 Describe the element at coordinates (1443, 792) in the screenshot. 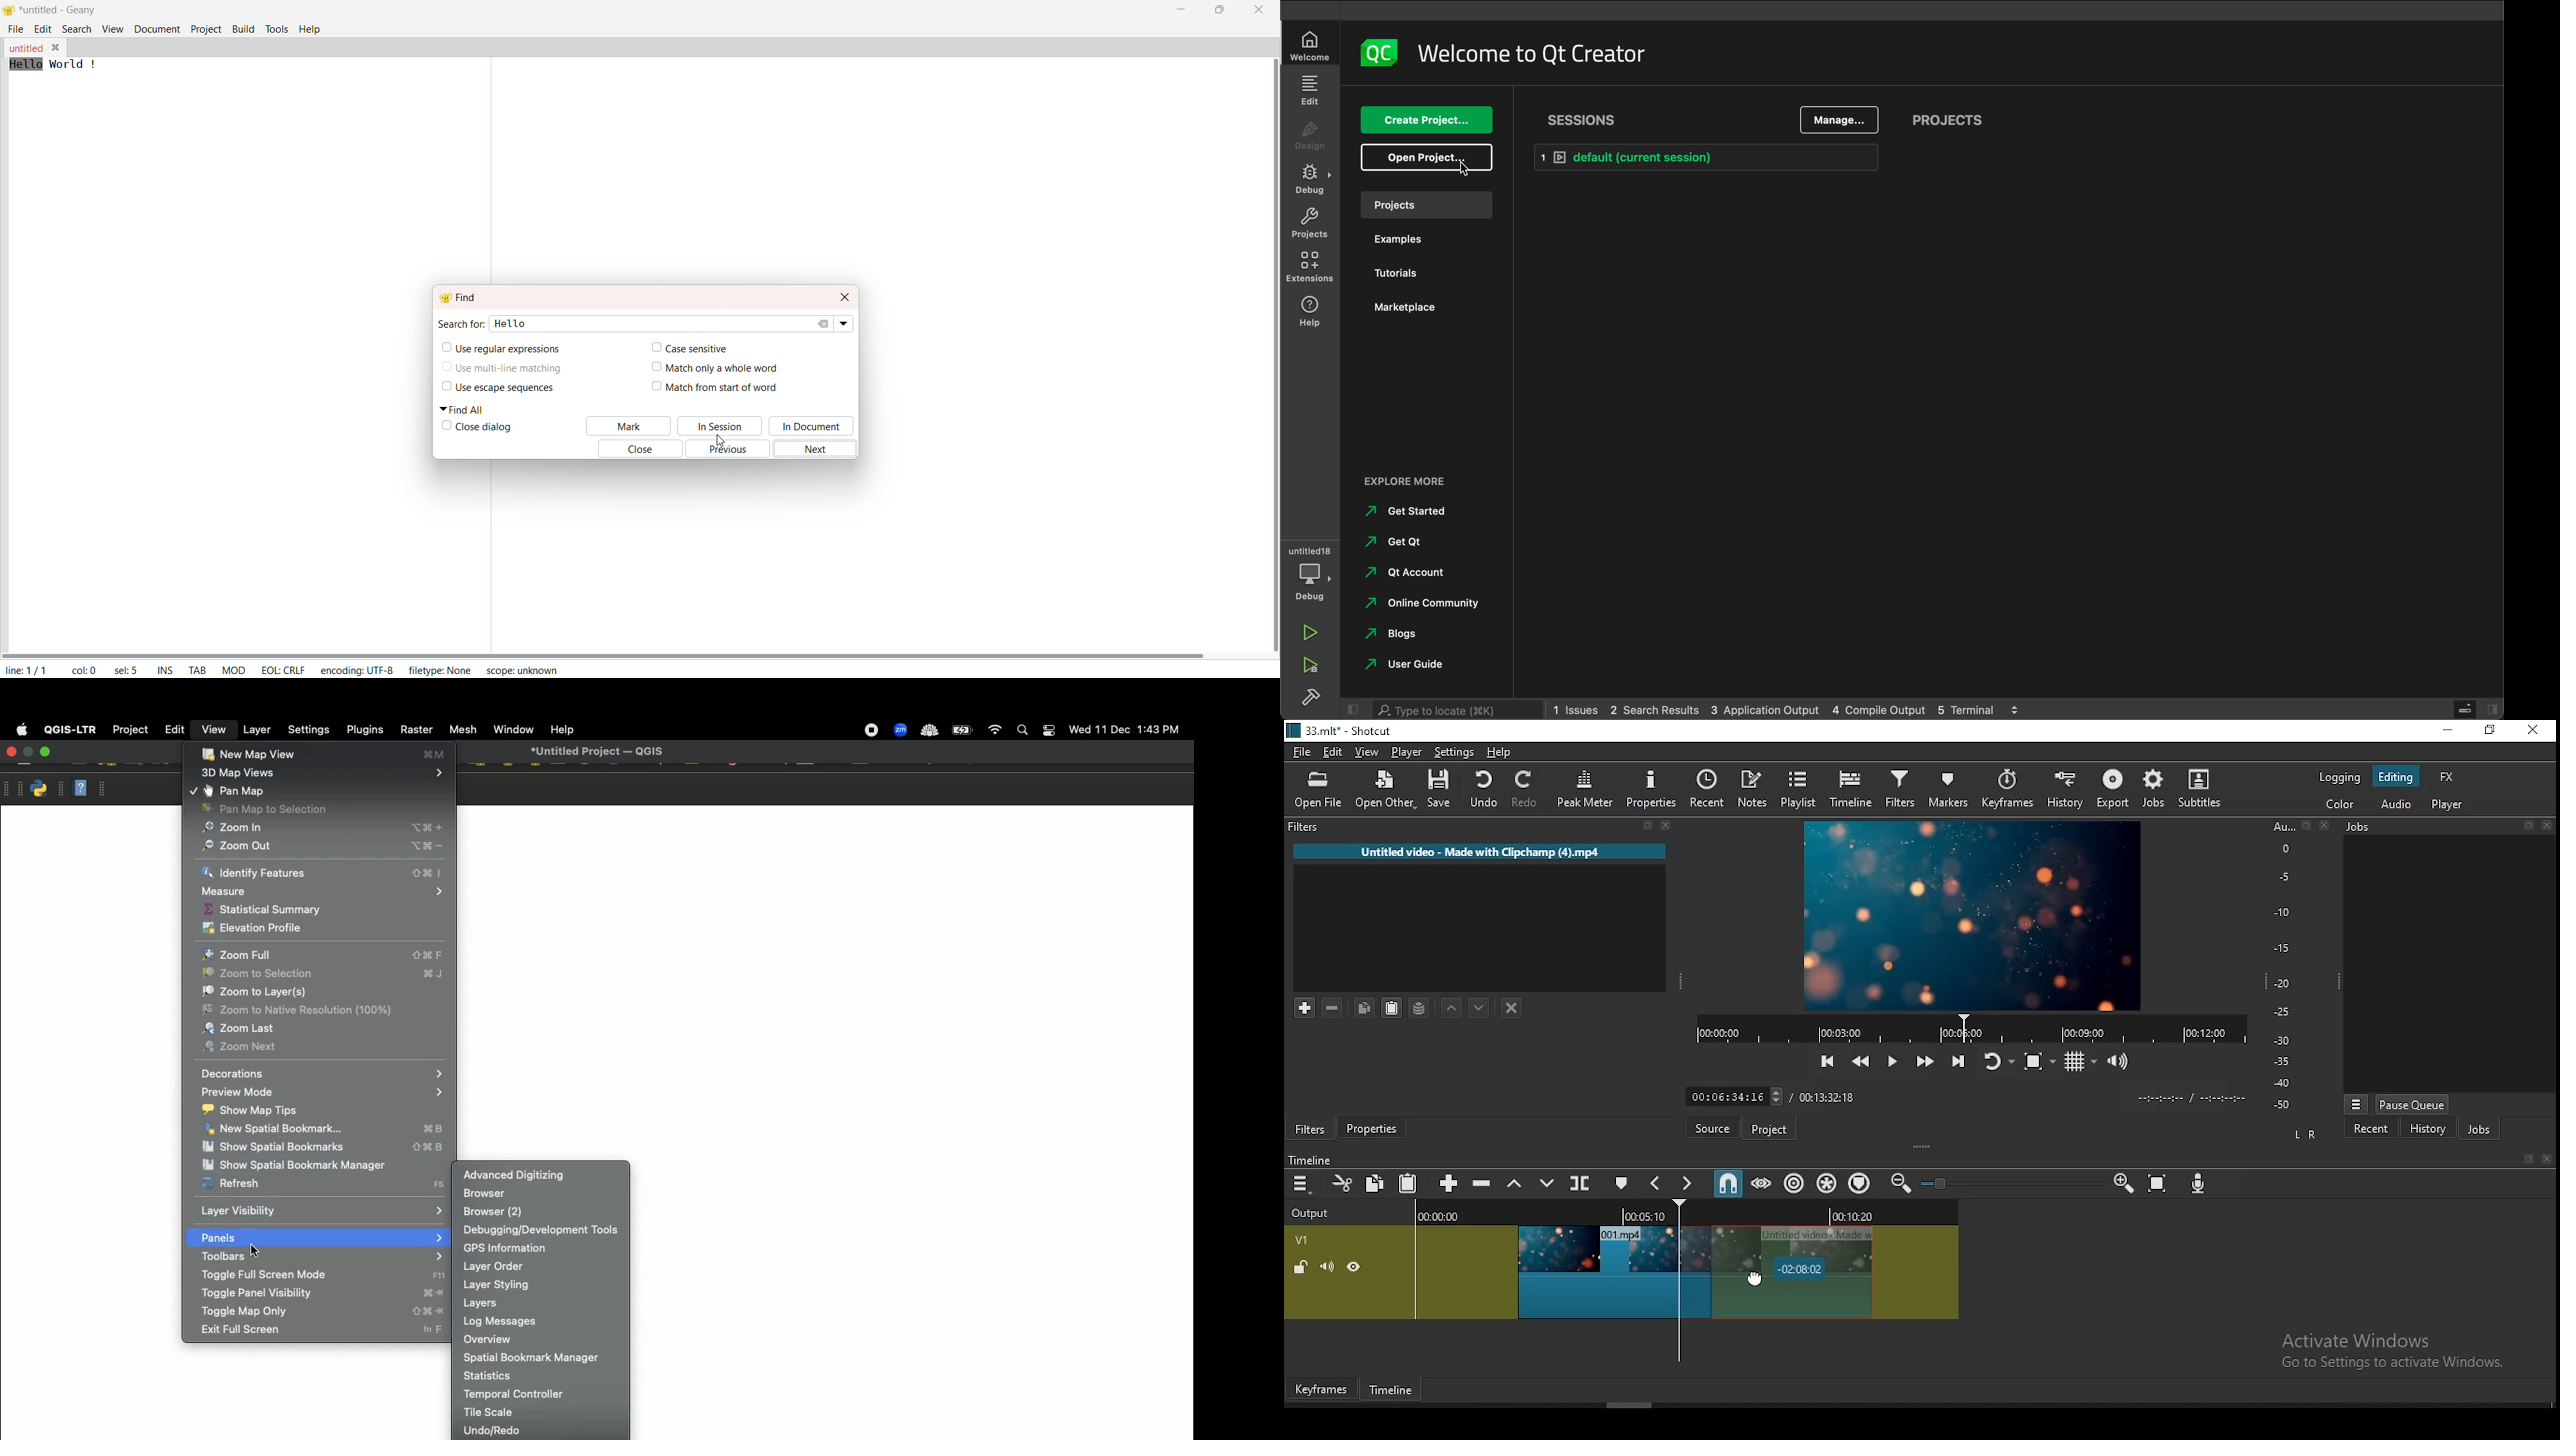

I see `save` at that location.